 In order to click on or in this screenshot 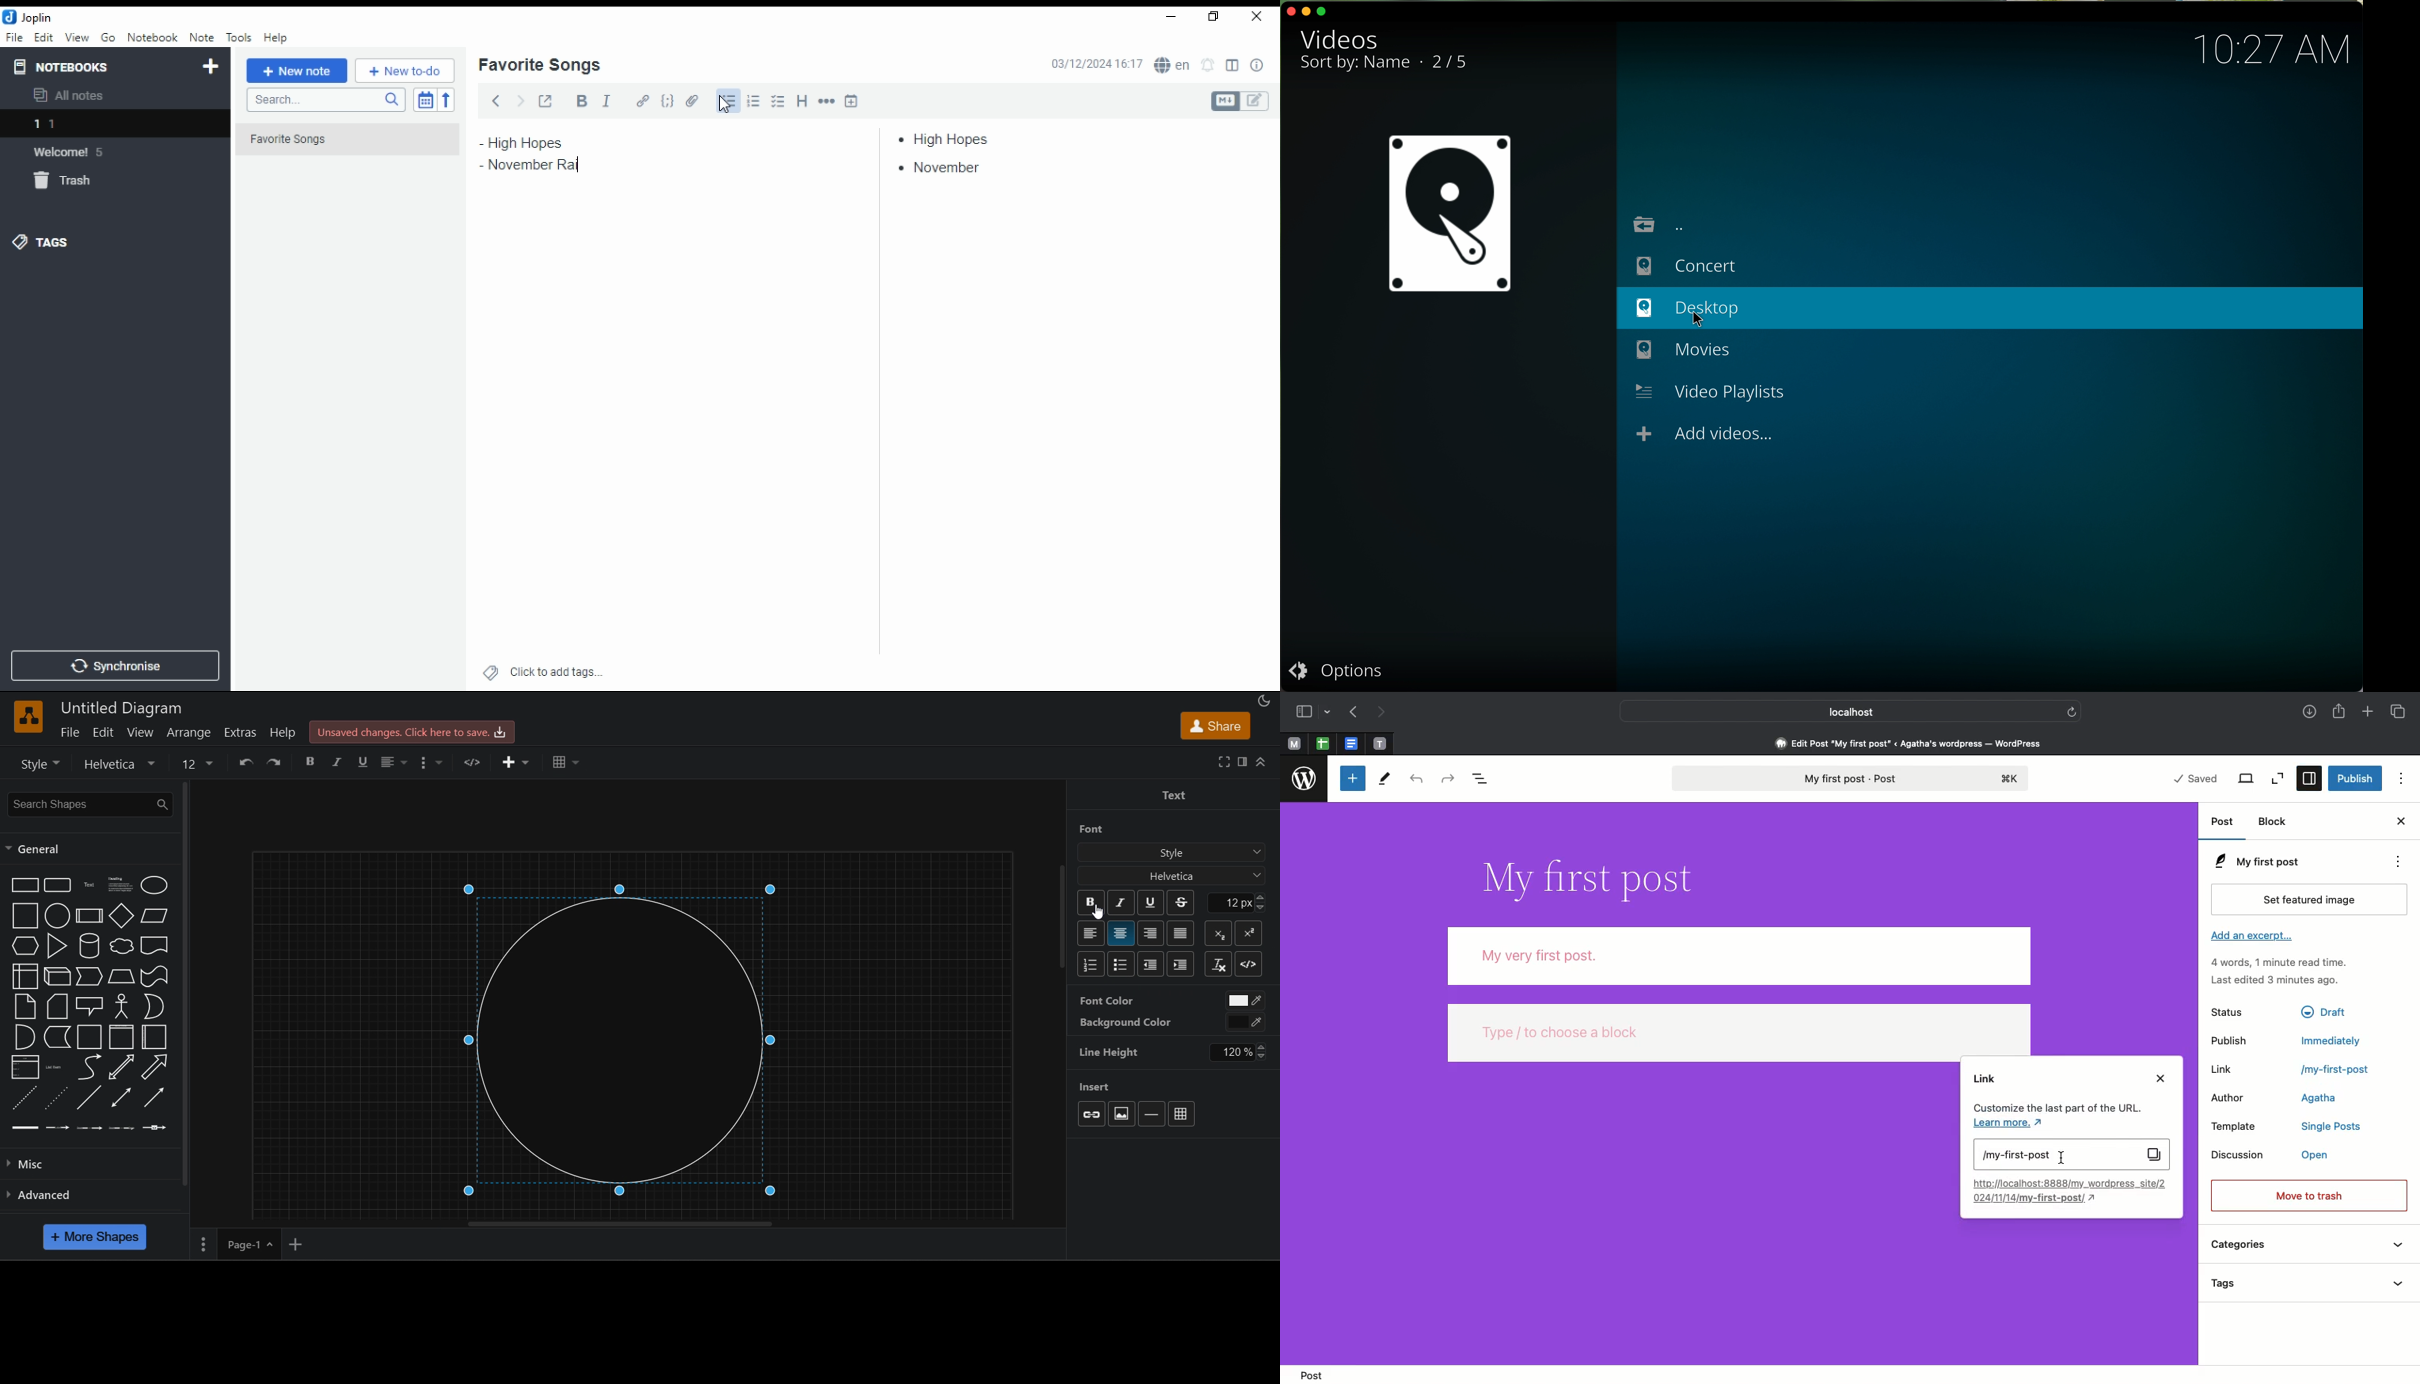, I will do `click(159, 1006)`.